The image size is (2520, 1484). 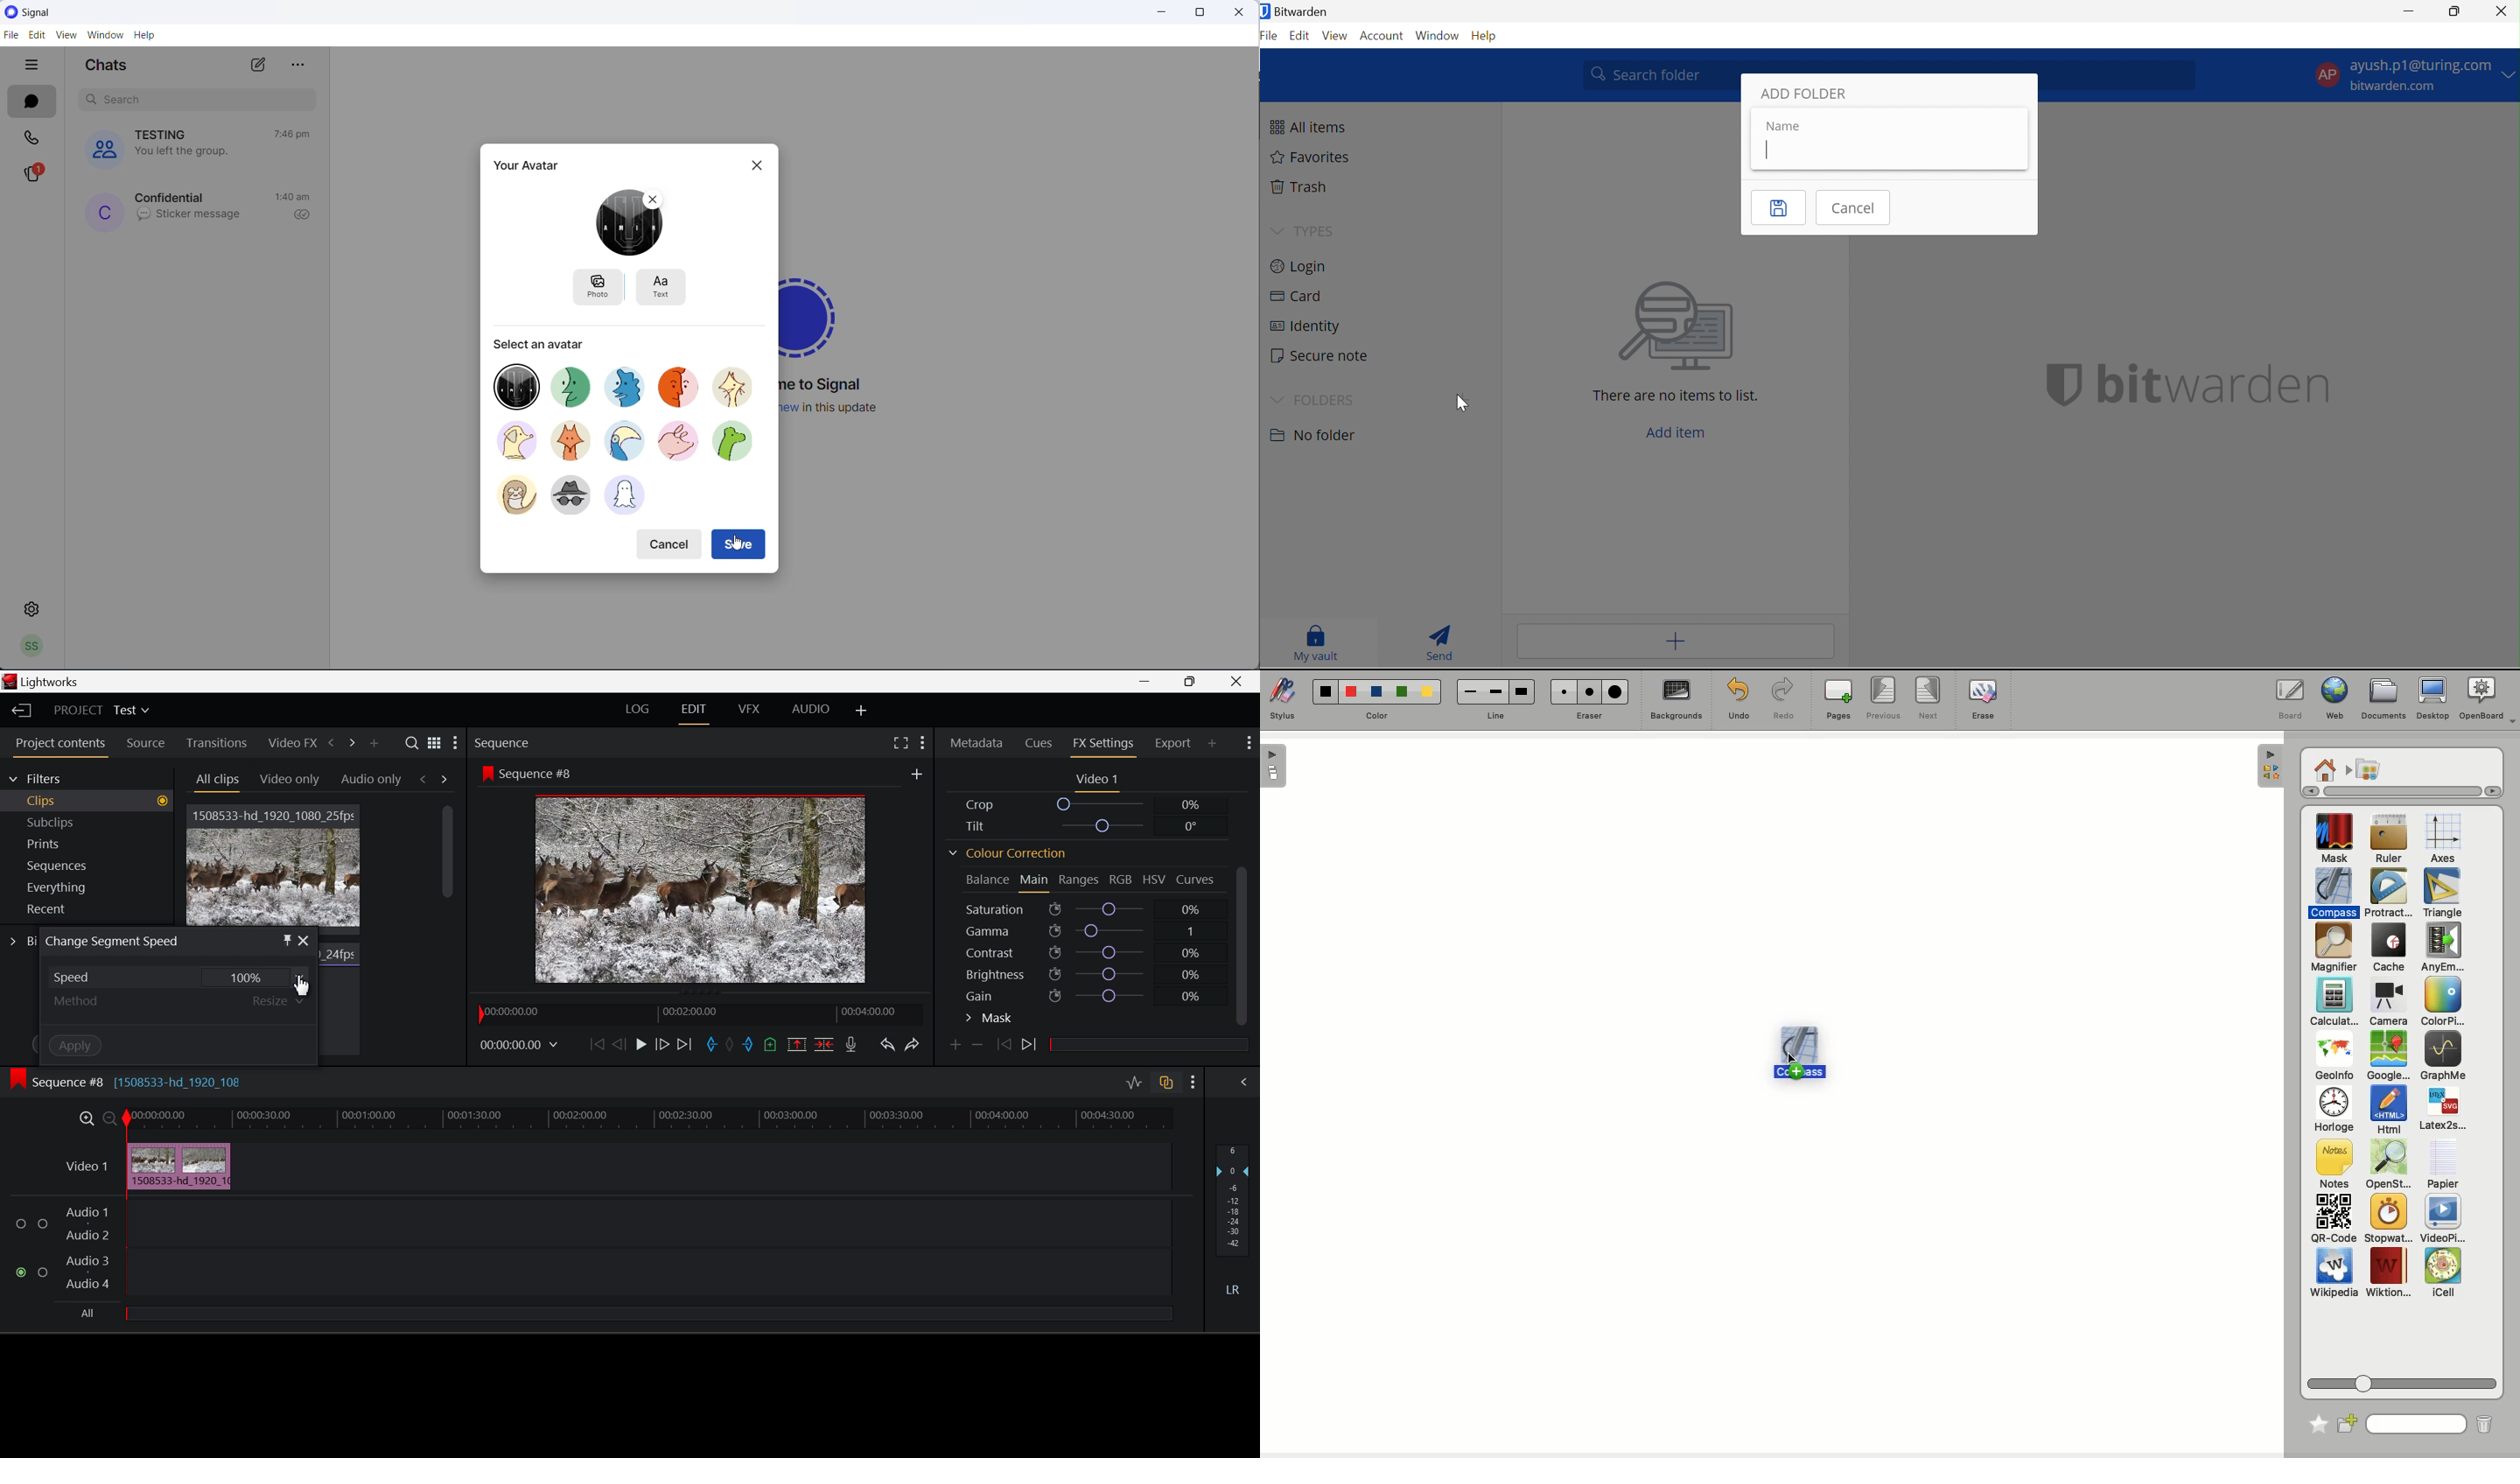 What do you see at coordinates (1674, 702) in the screenshot?
I see `Backgrounds` at bounding box center [1674, 702].